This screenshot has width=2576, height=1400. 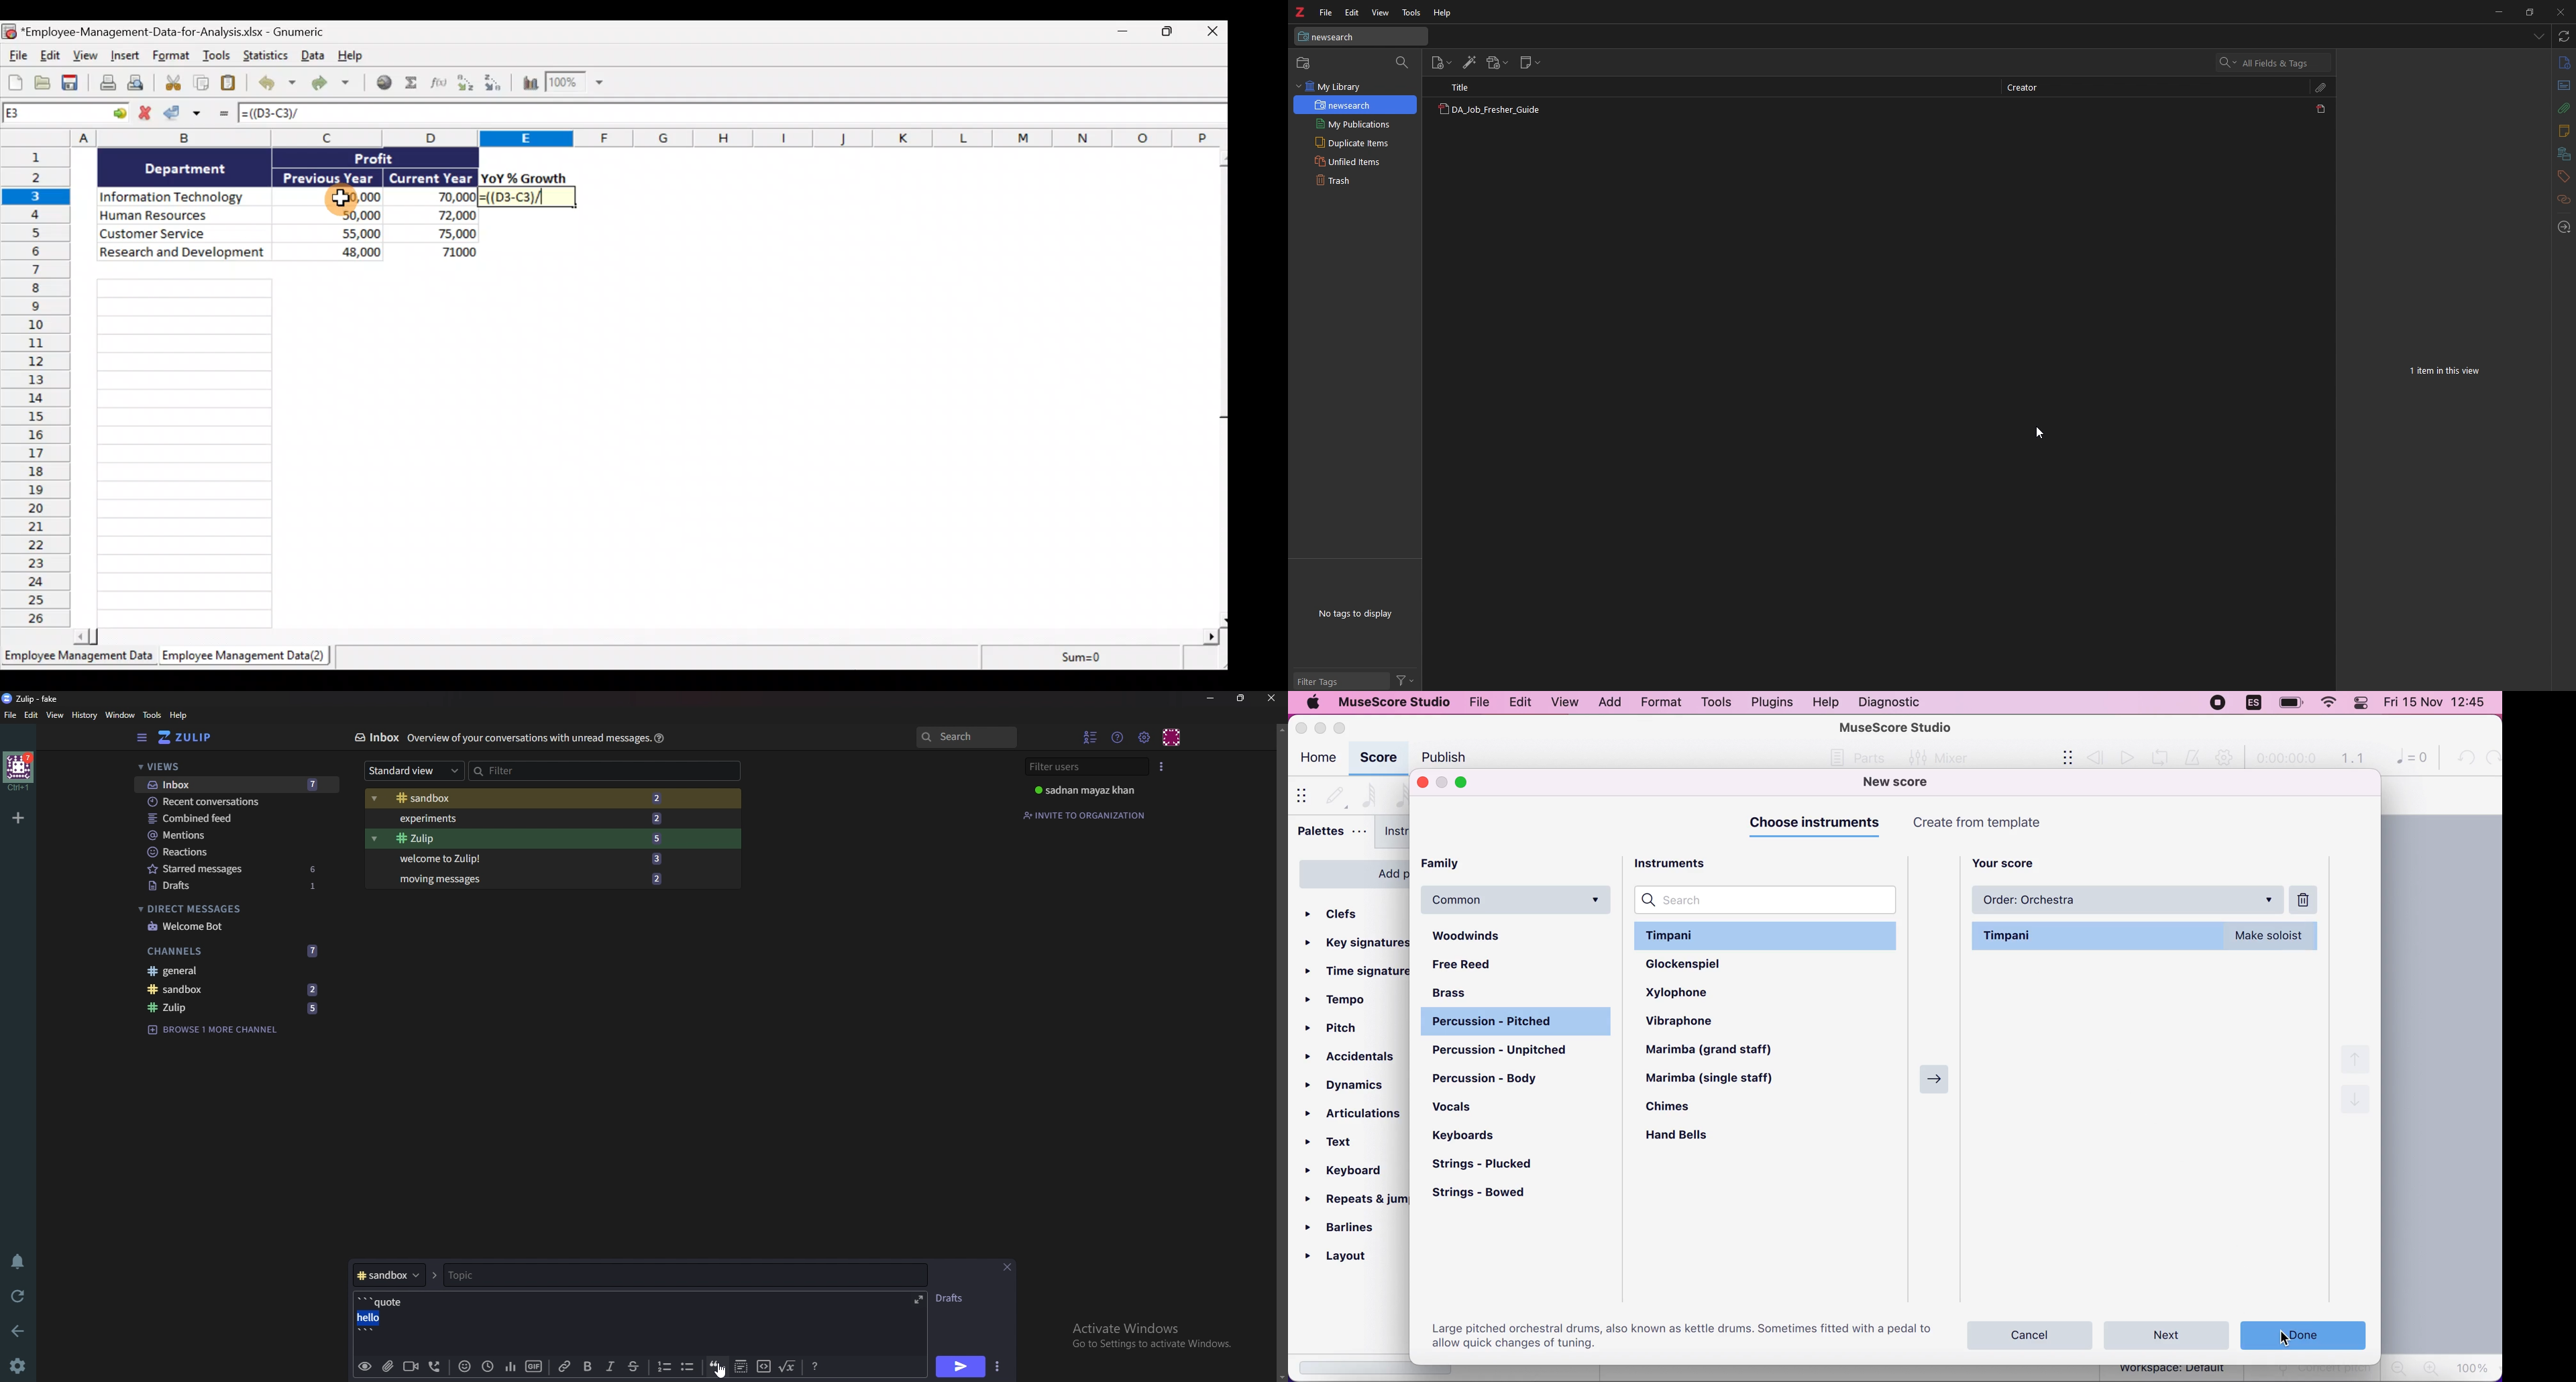 I want to click on maximize, so click(x=1468, y=783).